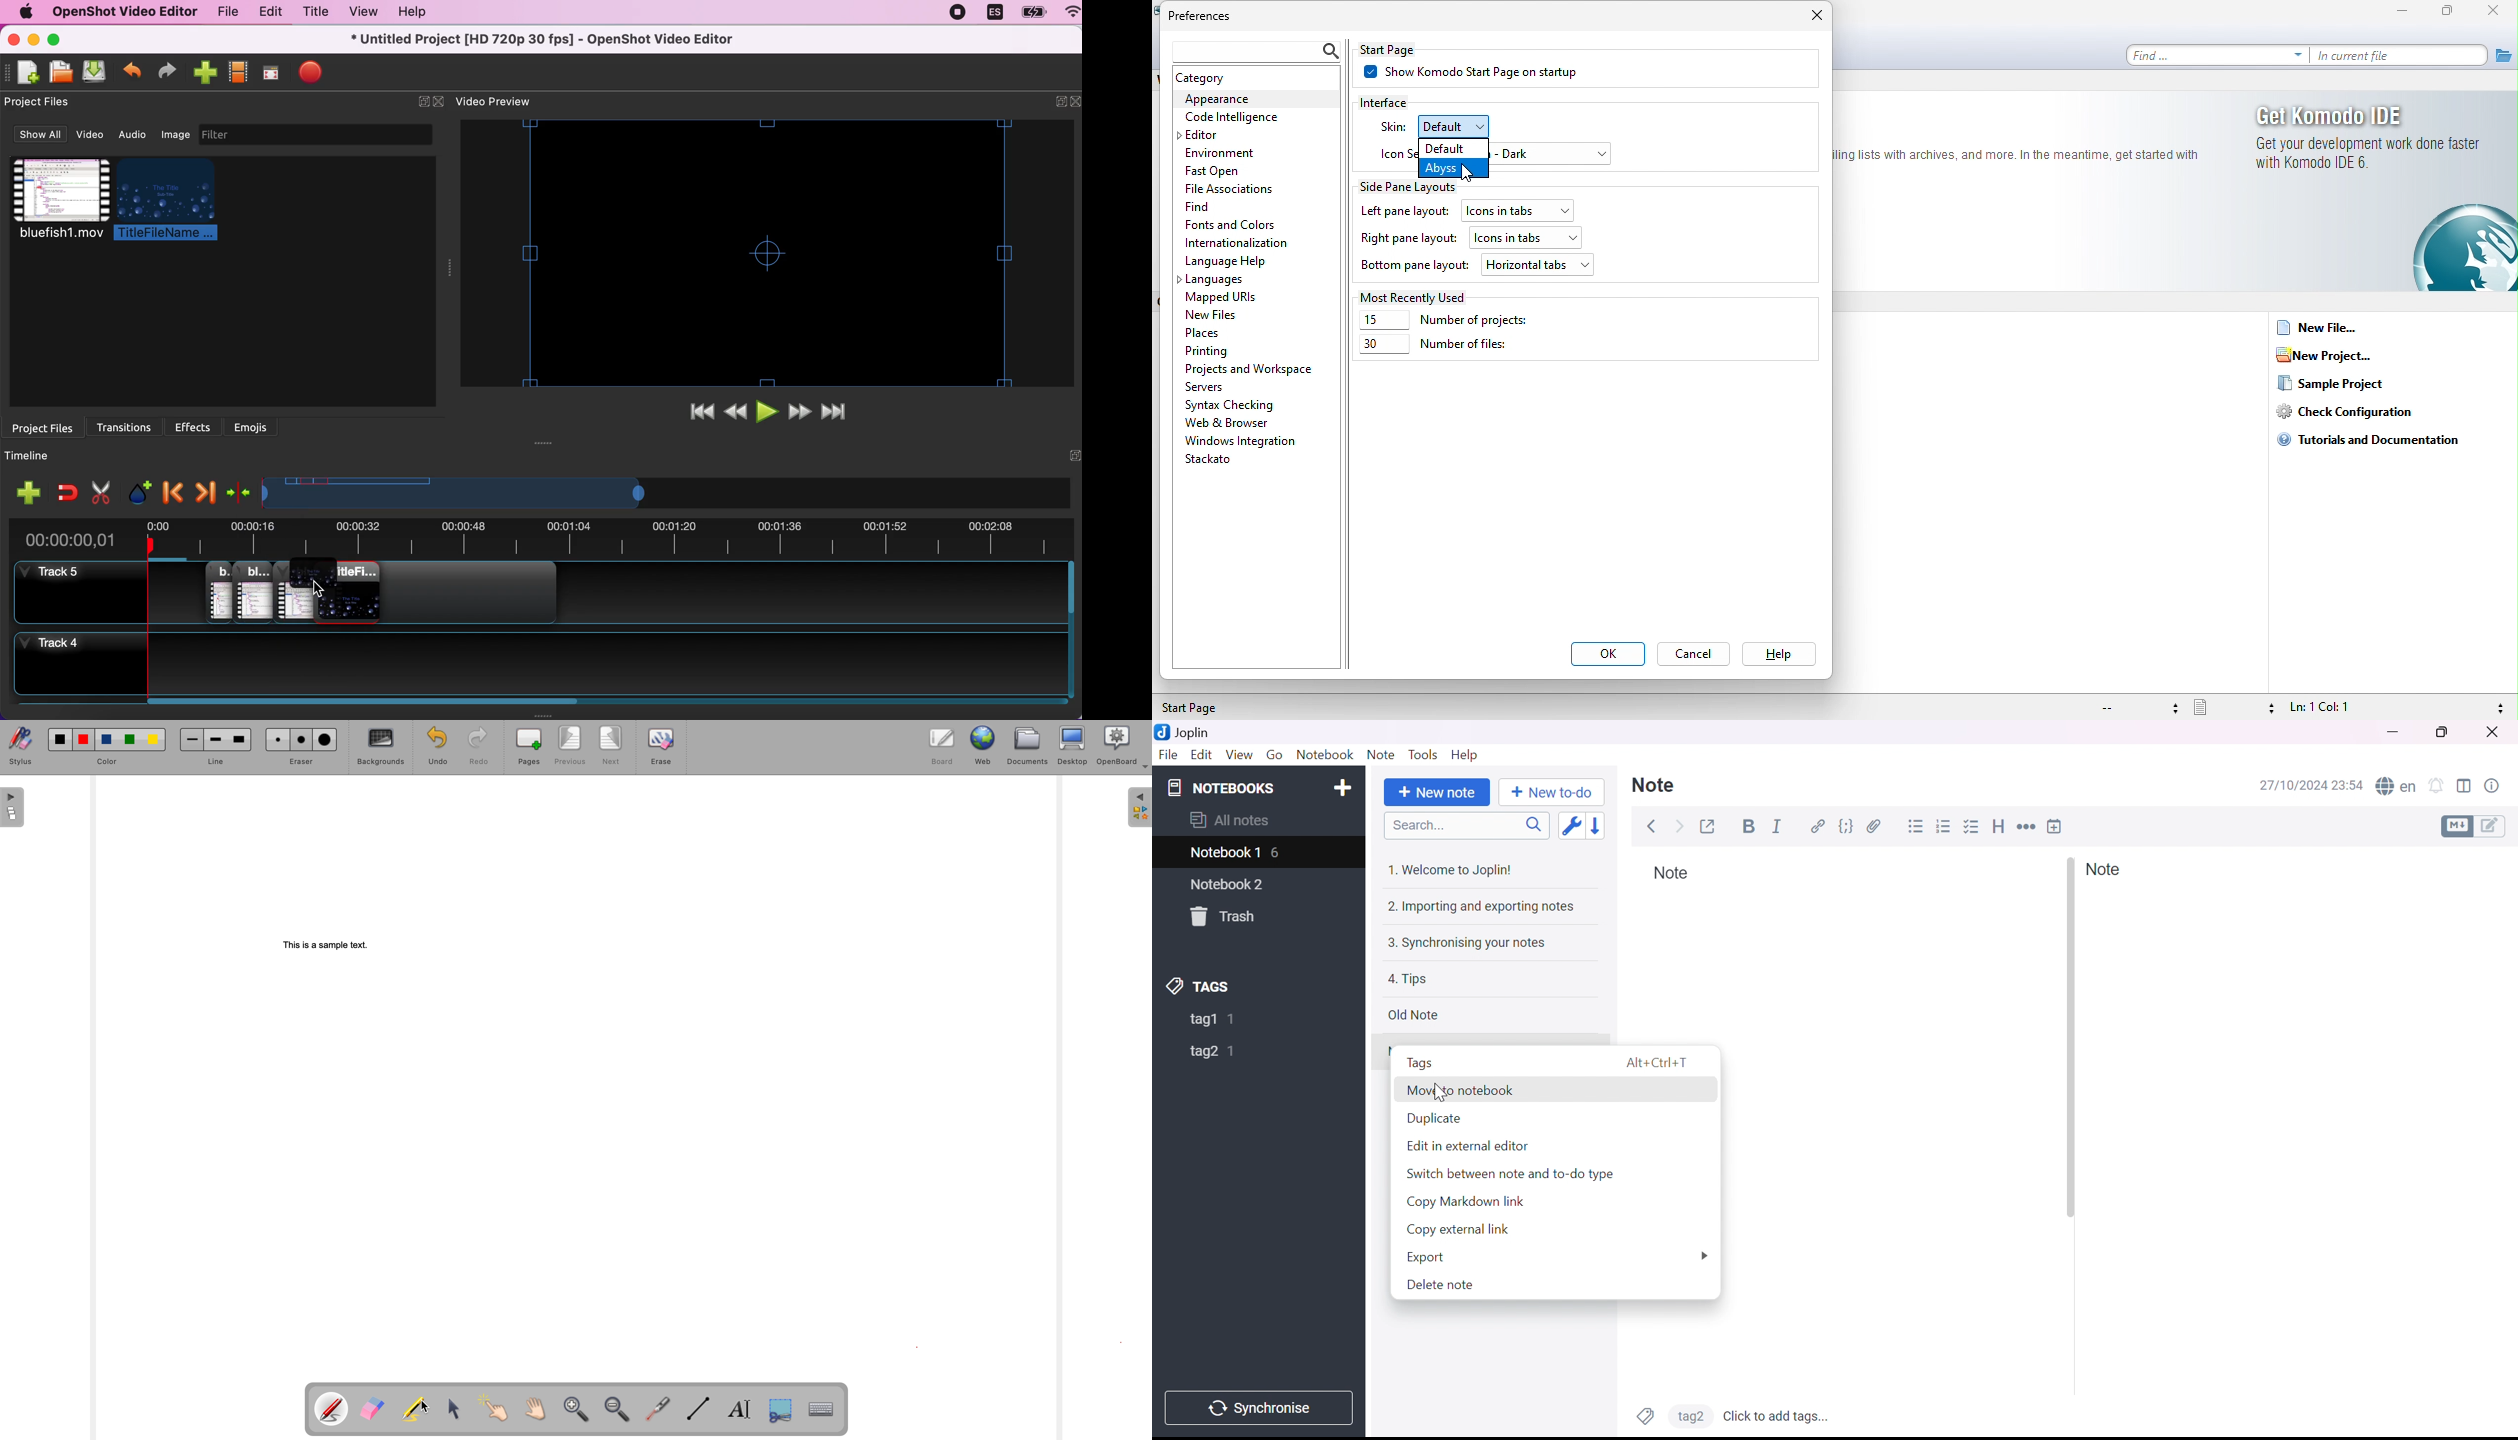  Describe the element at coordinates (1945, 827) in the screenshot. I see `Numbered list` at that location.